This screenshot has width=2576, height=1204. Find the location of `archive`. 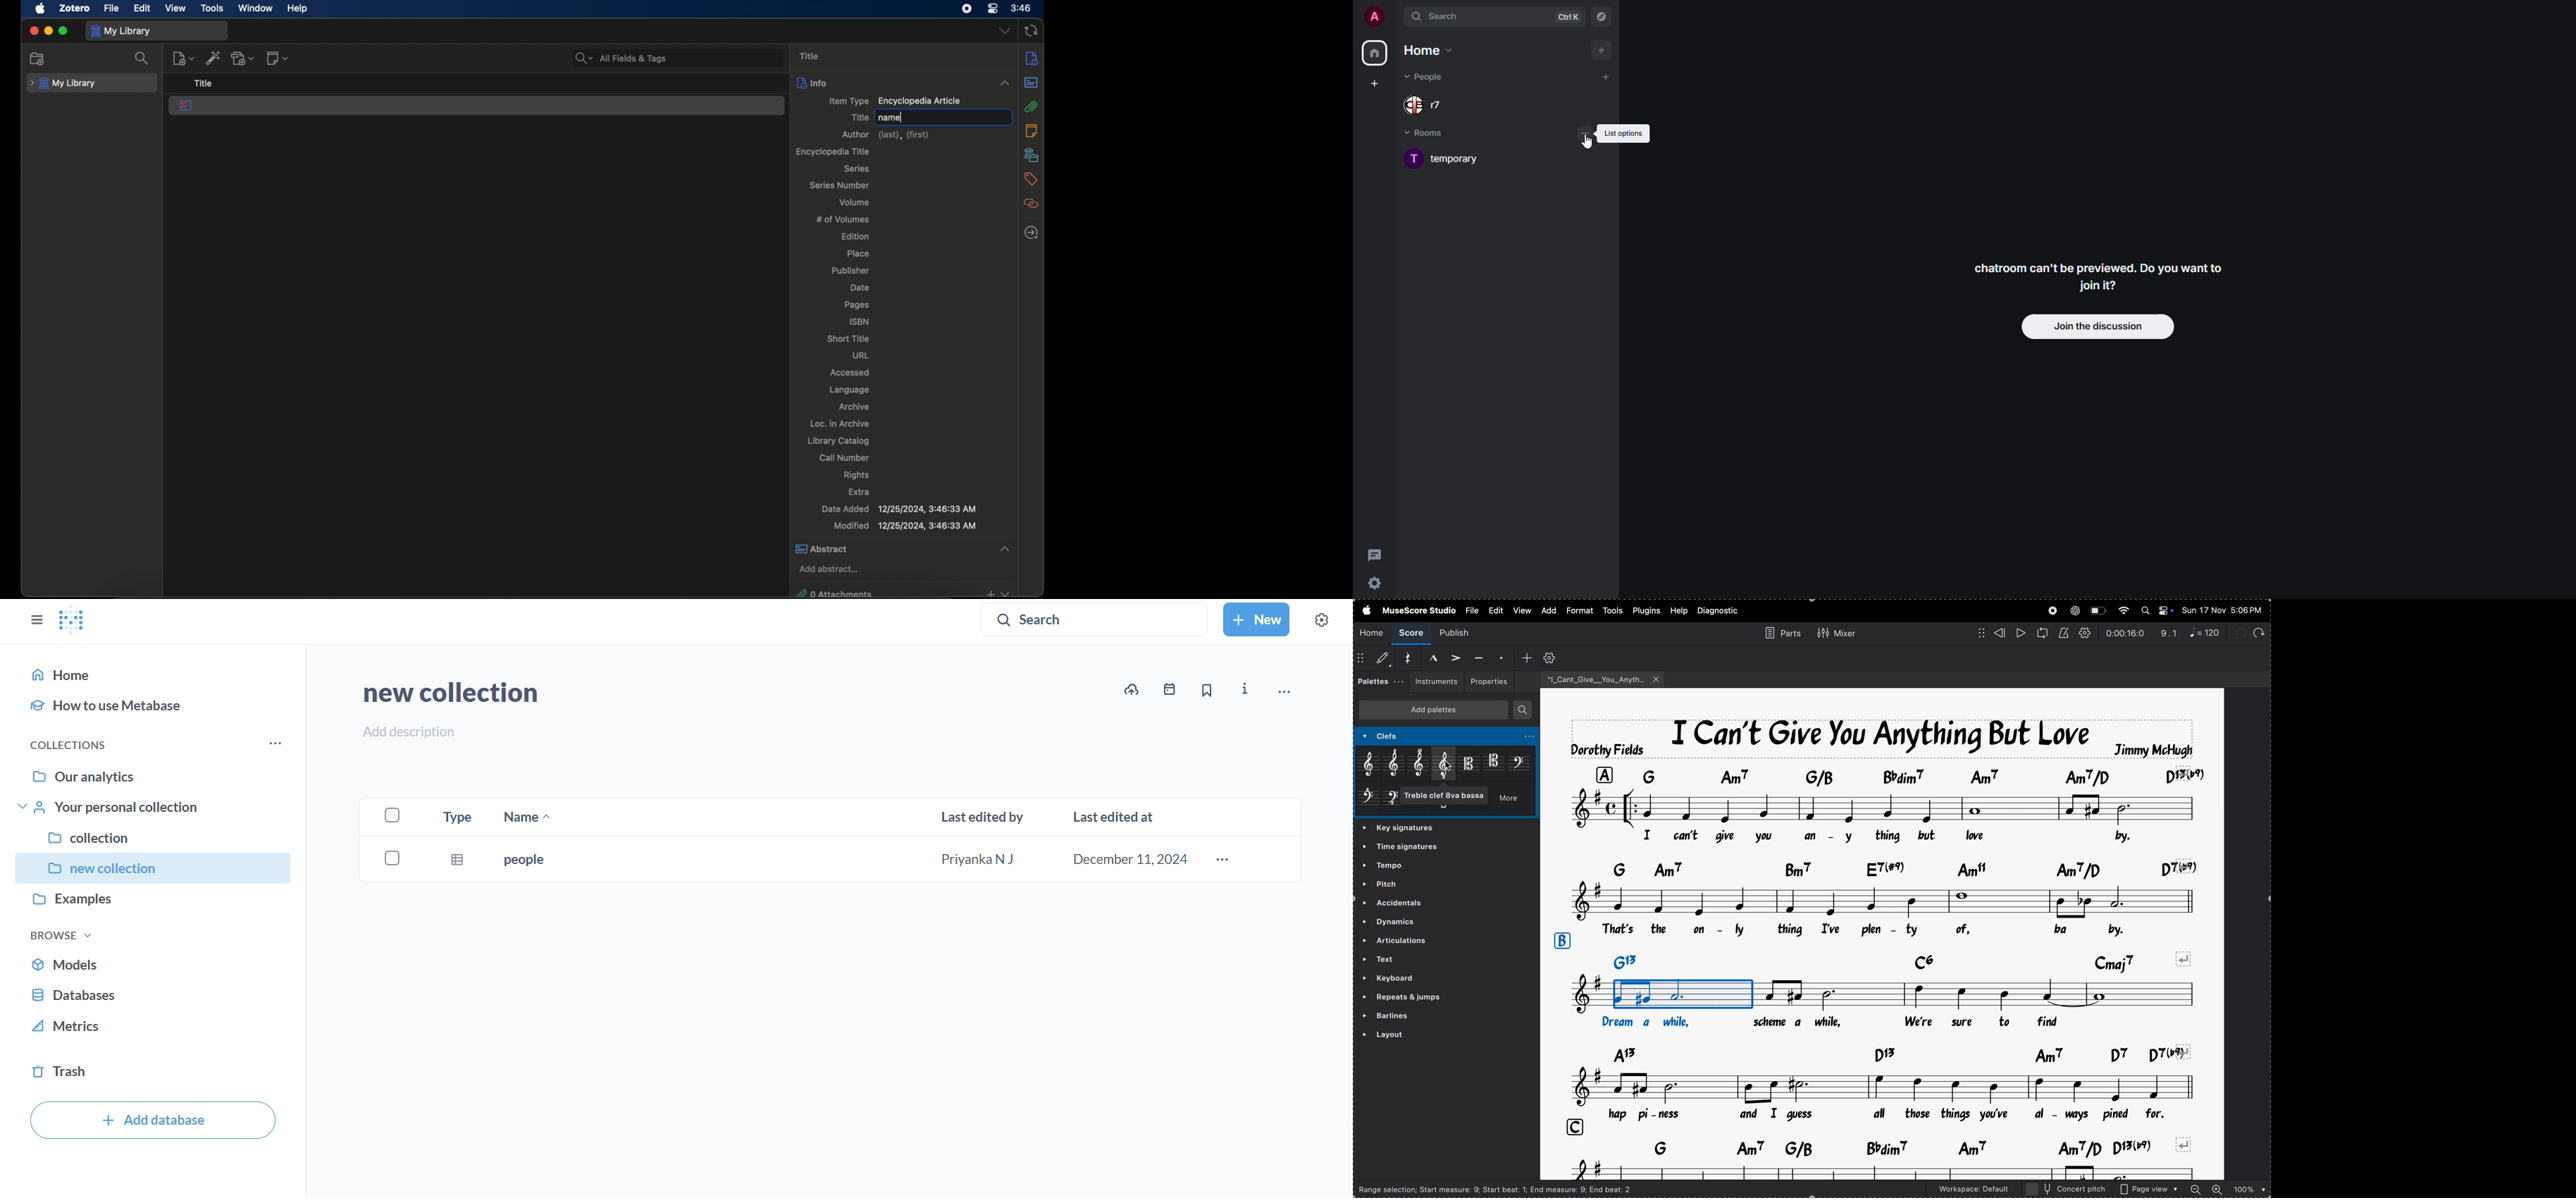

archive is located at coordinates (854, 407).